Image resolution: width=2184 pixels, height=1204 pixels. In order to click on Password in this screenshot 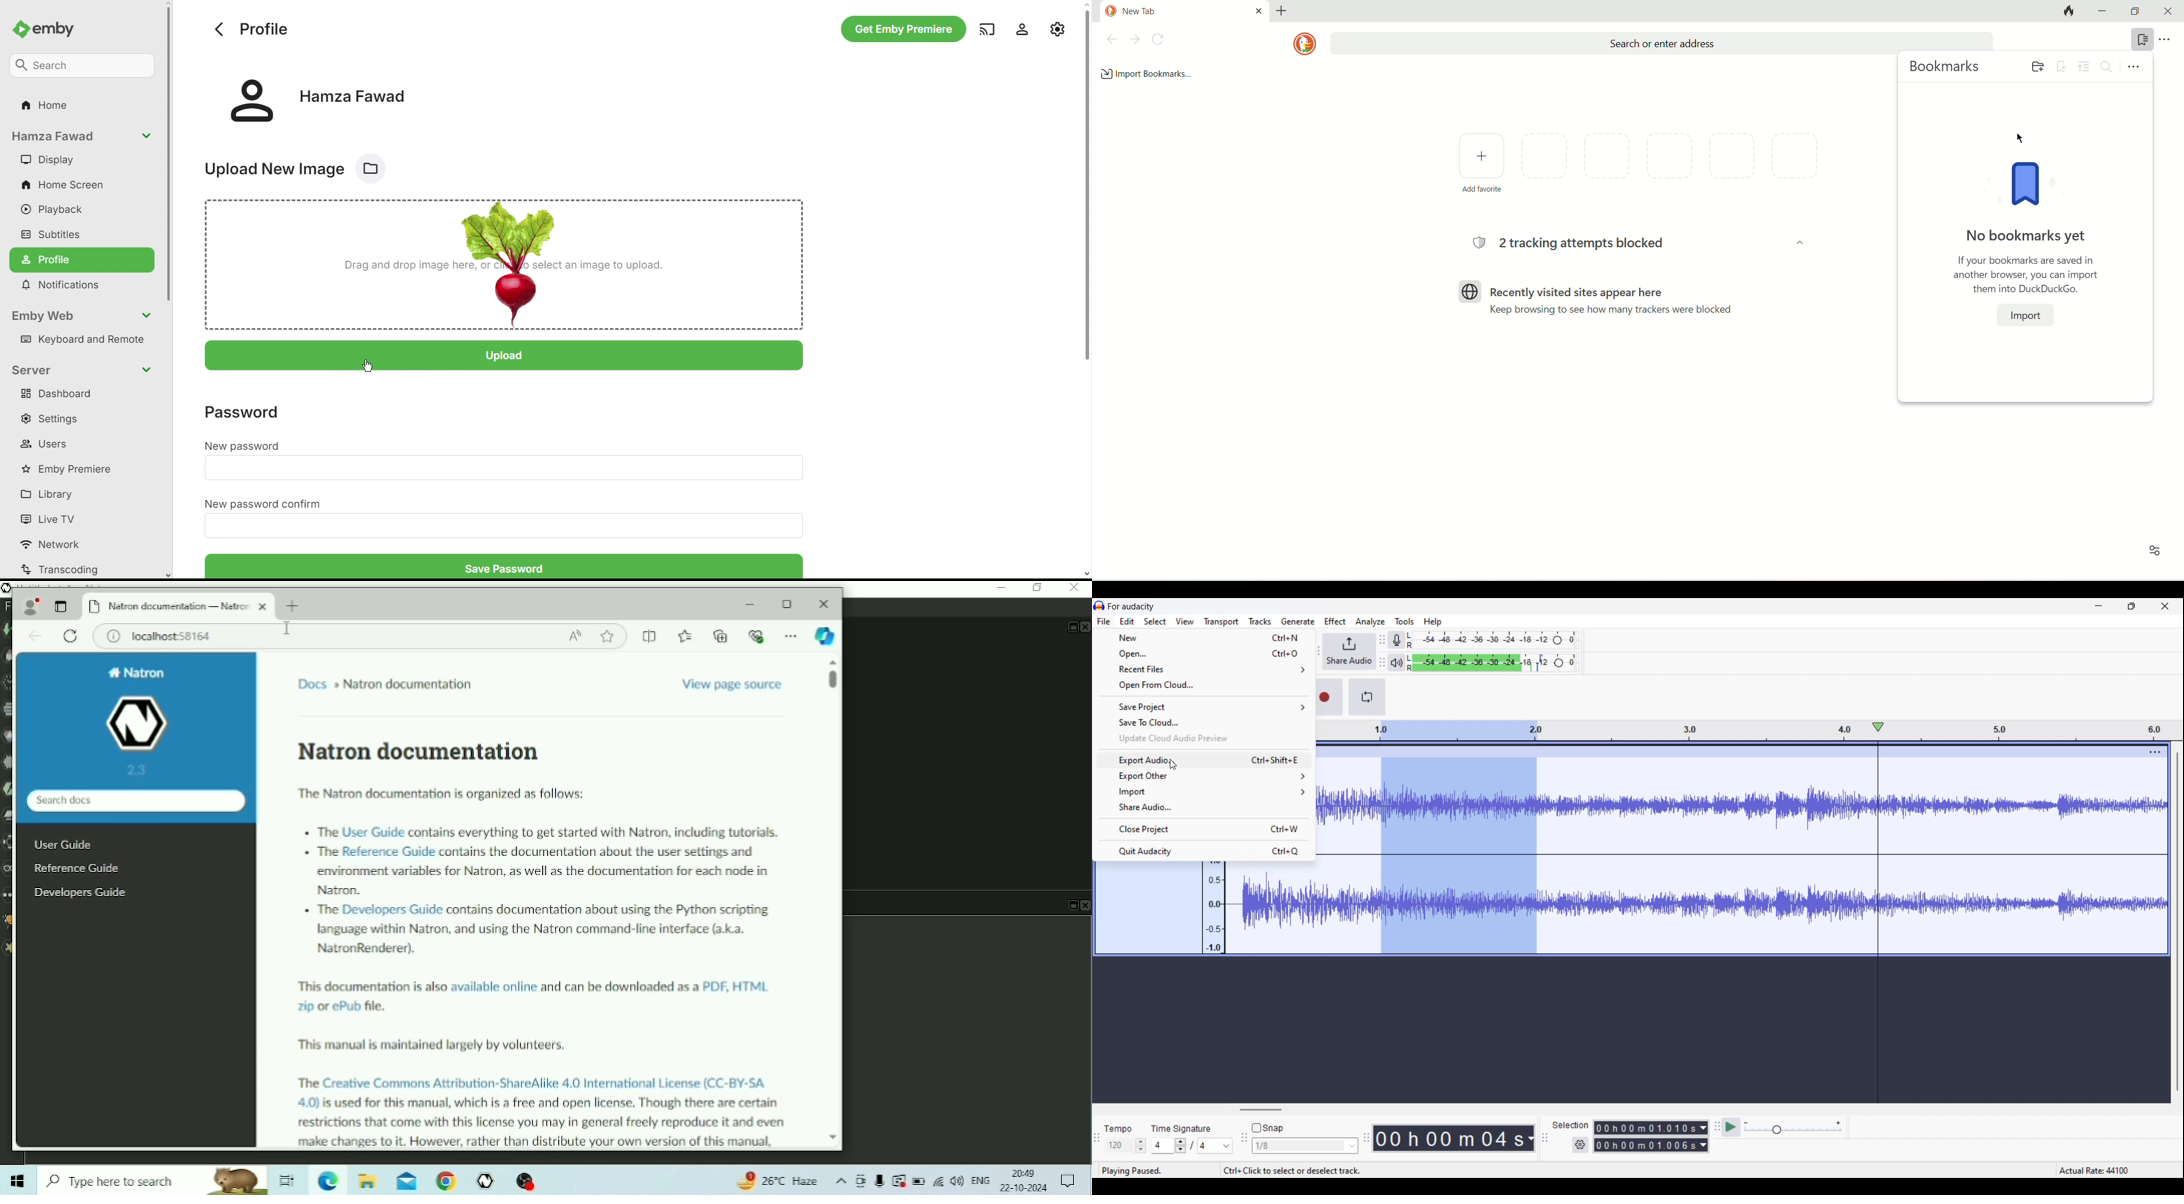, I will do `click(252, 410)`.